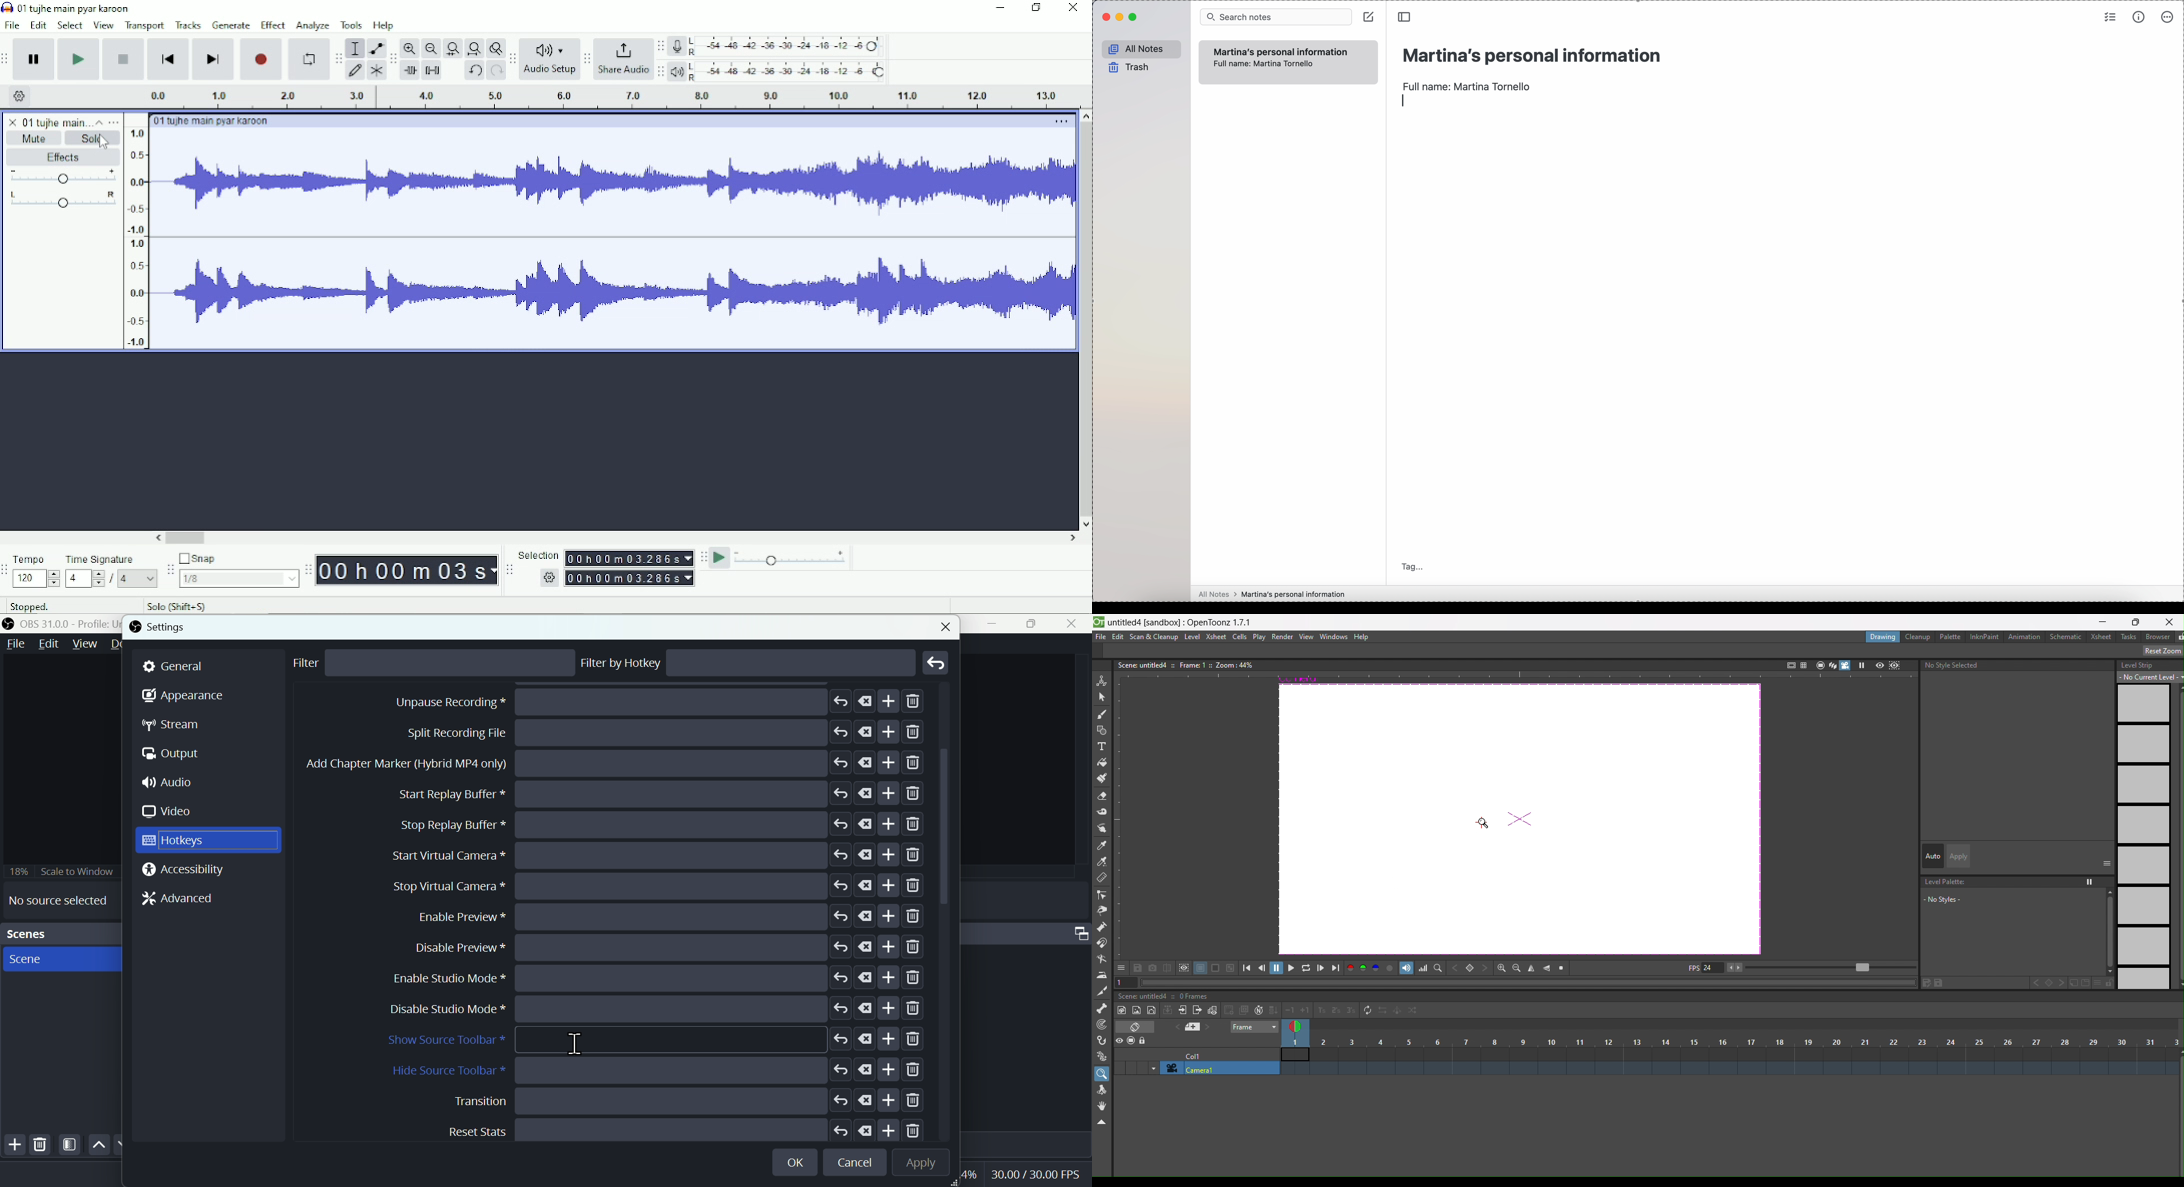  Describe the element at coordinates (857, 1163) in the screenshot. I see `cancel` at that location.